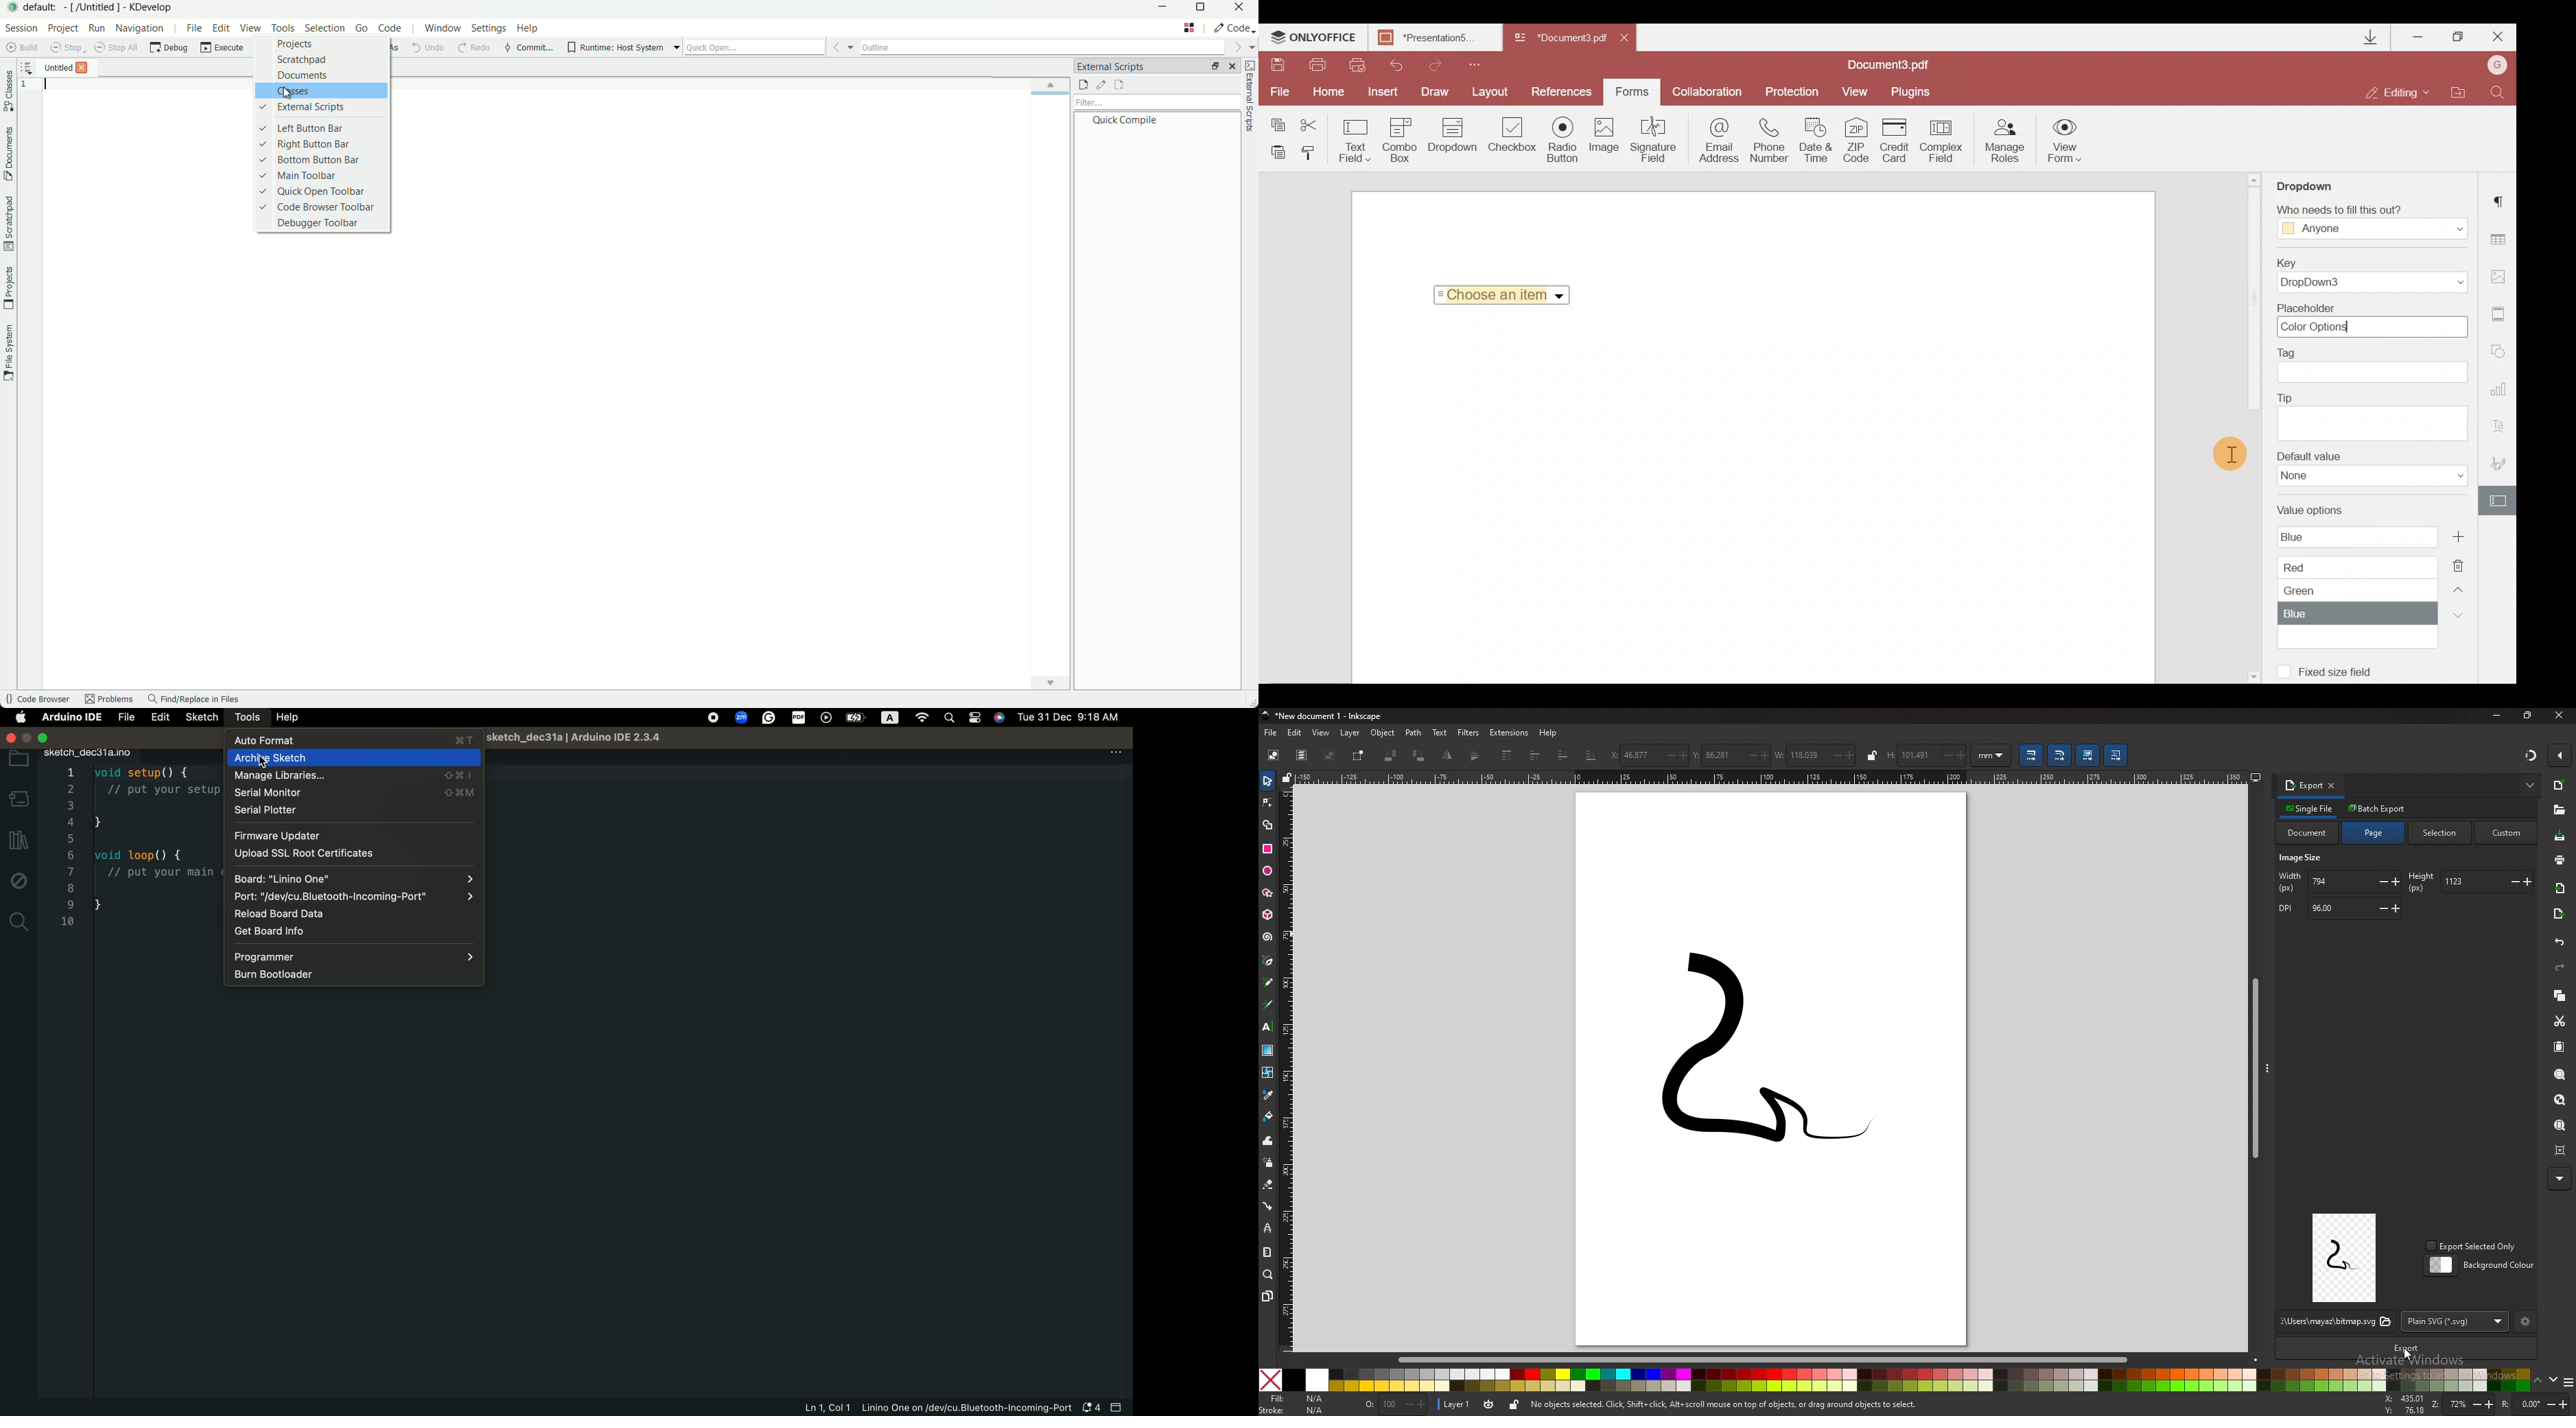 This screenshot has width=2576, height=1428. What do you see at coordinates (2338, 909) in the screenshot?
I see `dpi` at bounding box center [2338, 909].